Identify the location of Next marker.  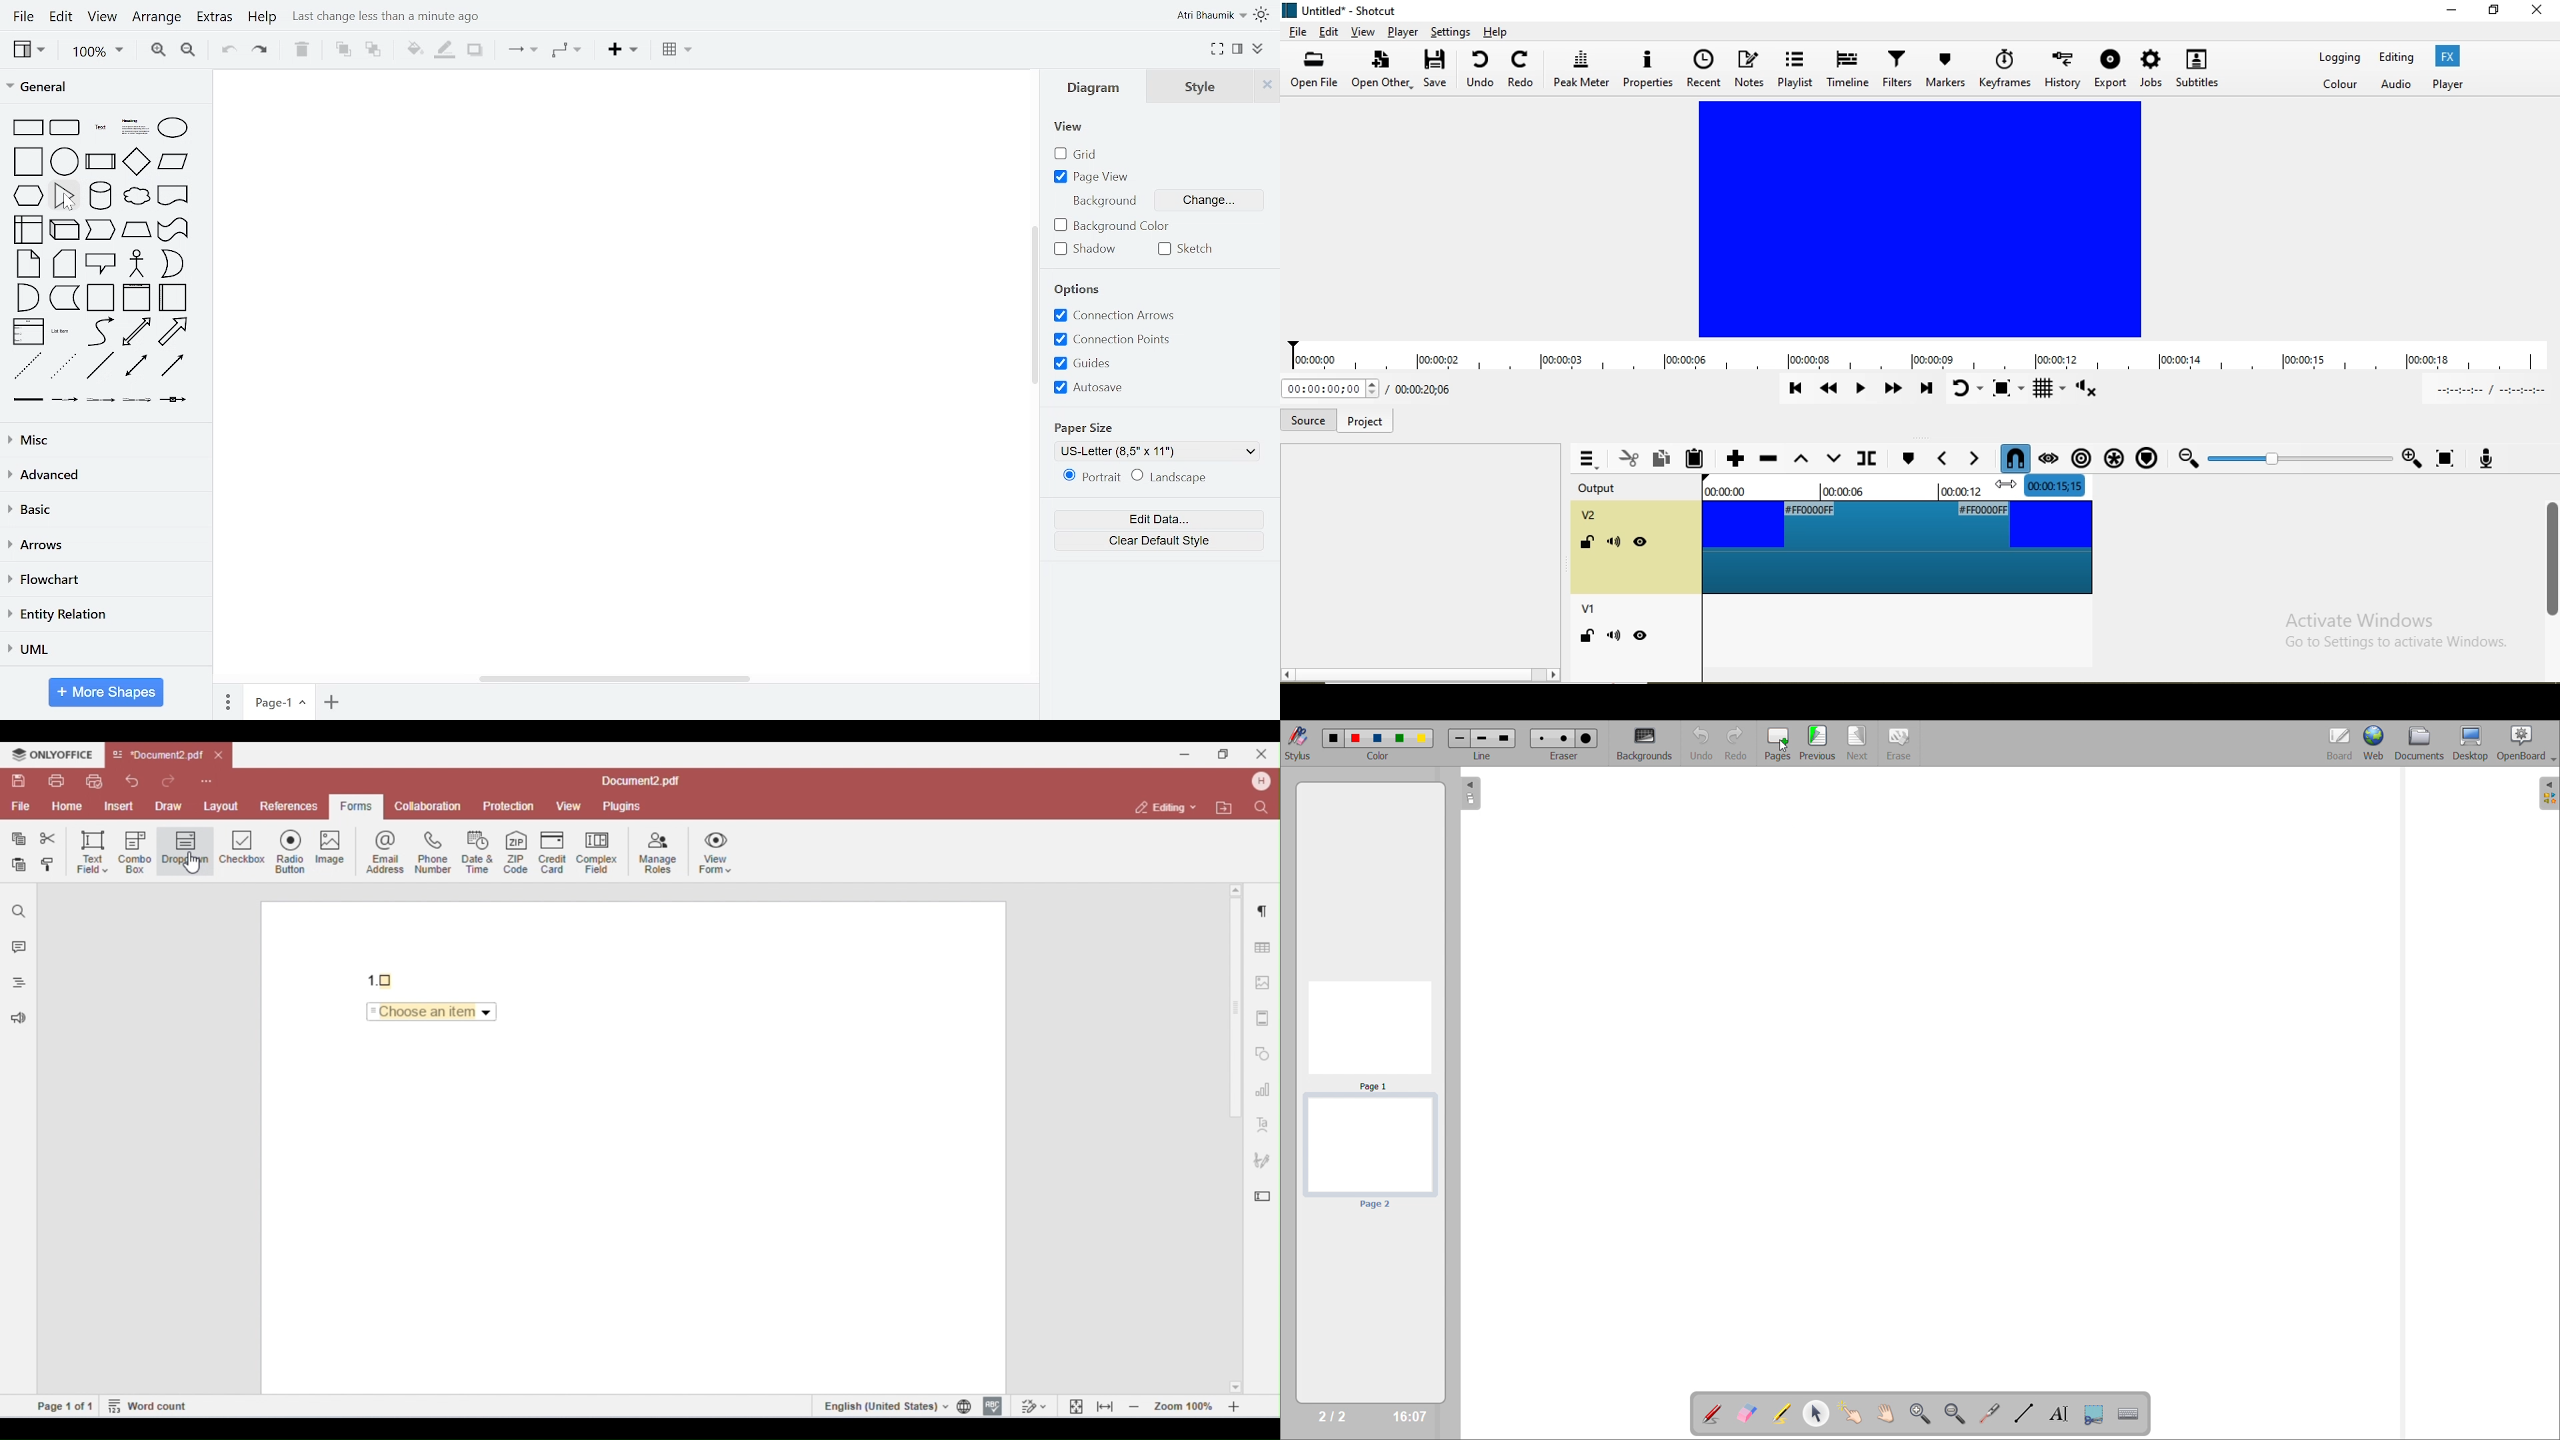
(1907, 455).